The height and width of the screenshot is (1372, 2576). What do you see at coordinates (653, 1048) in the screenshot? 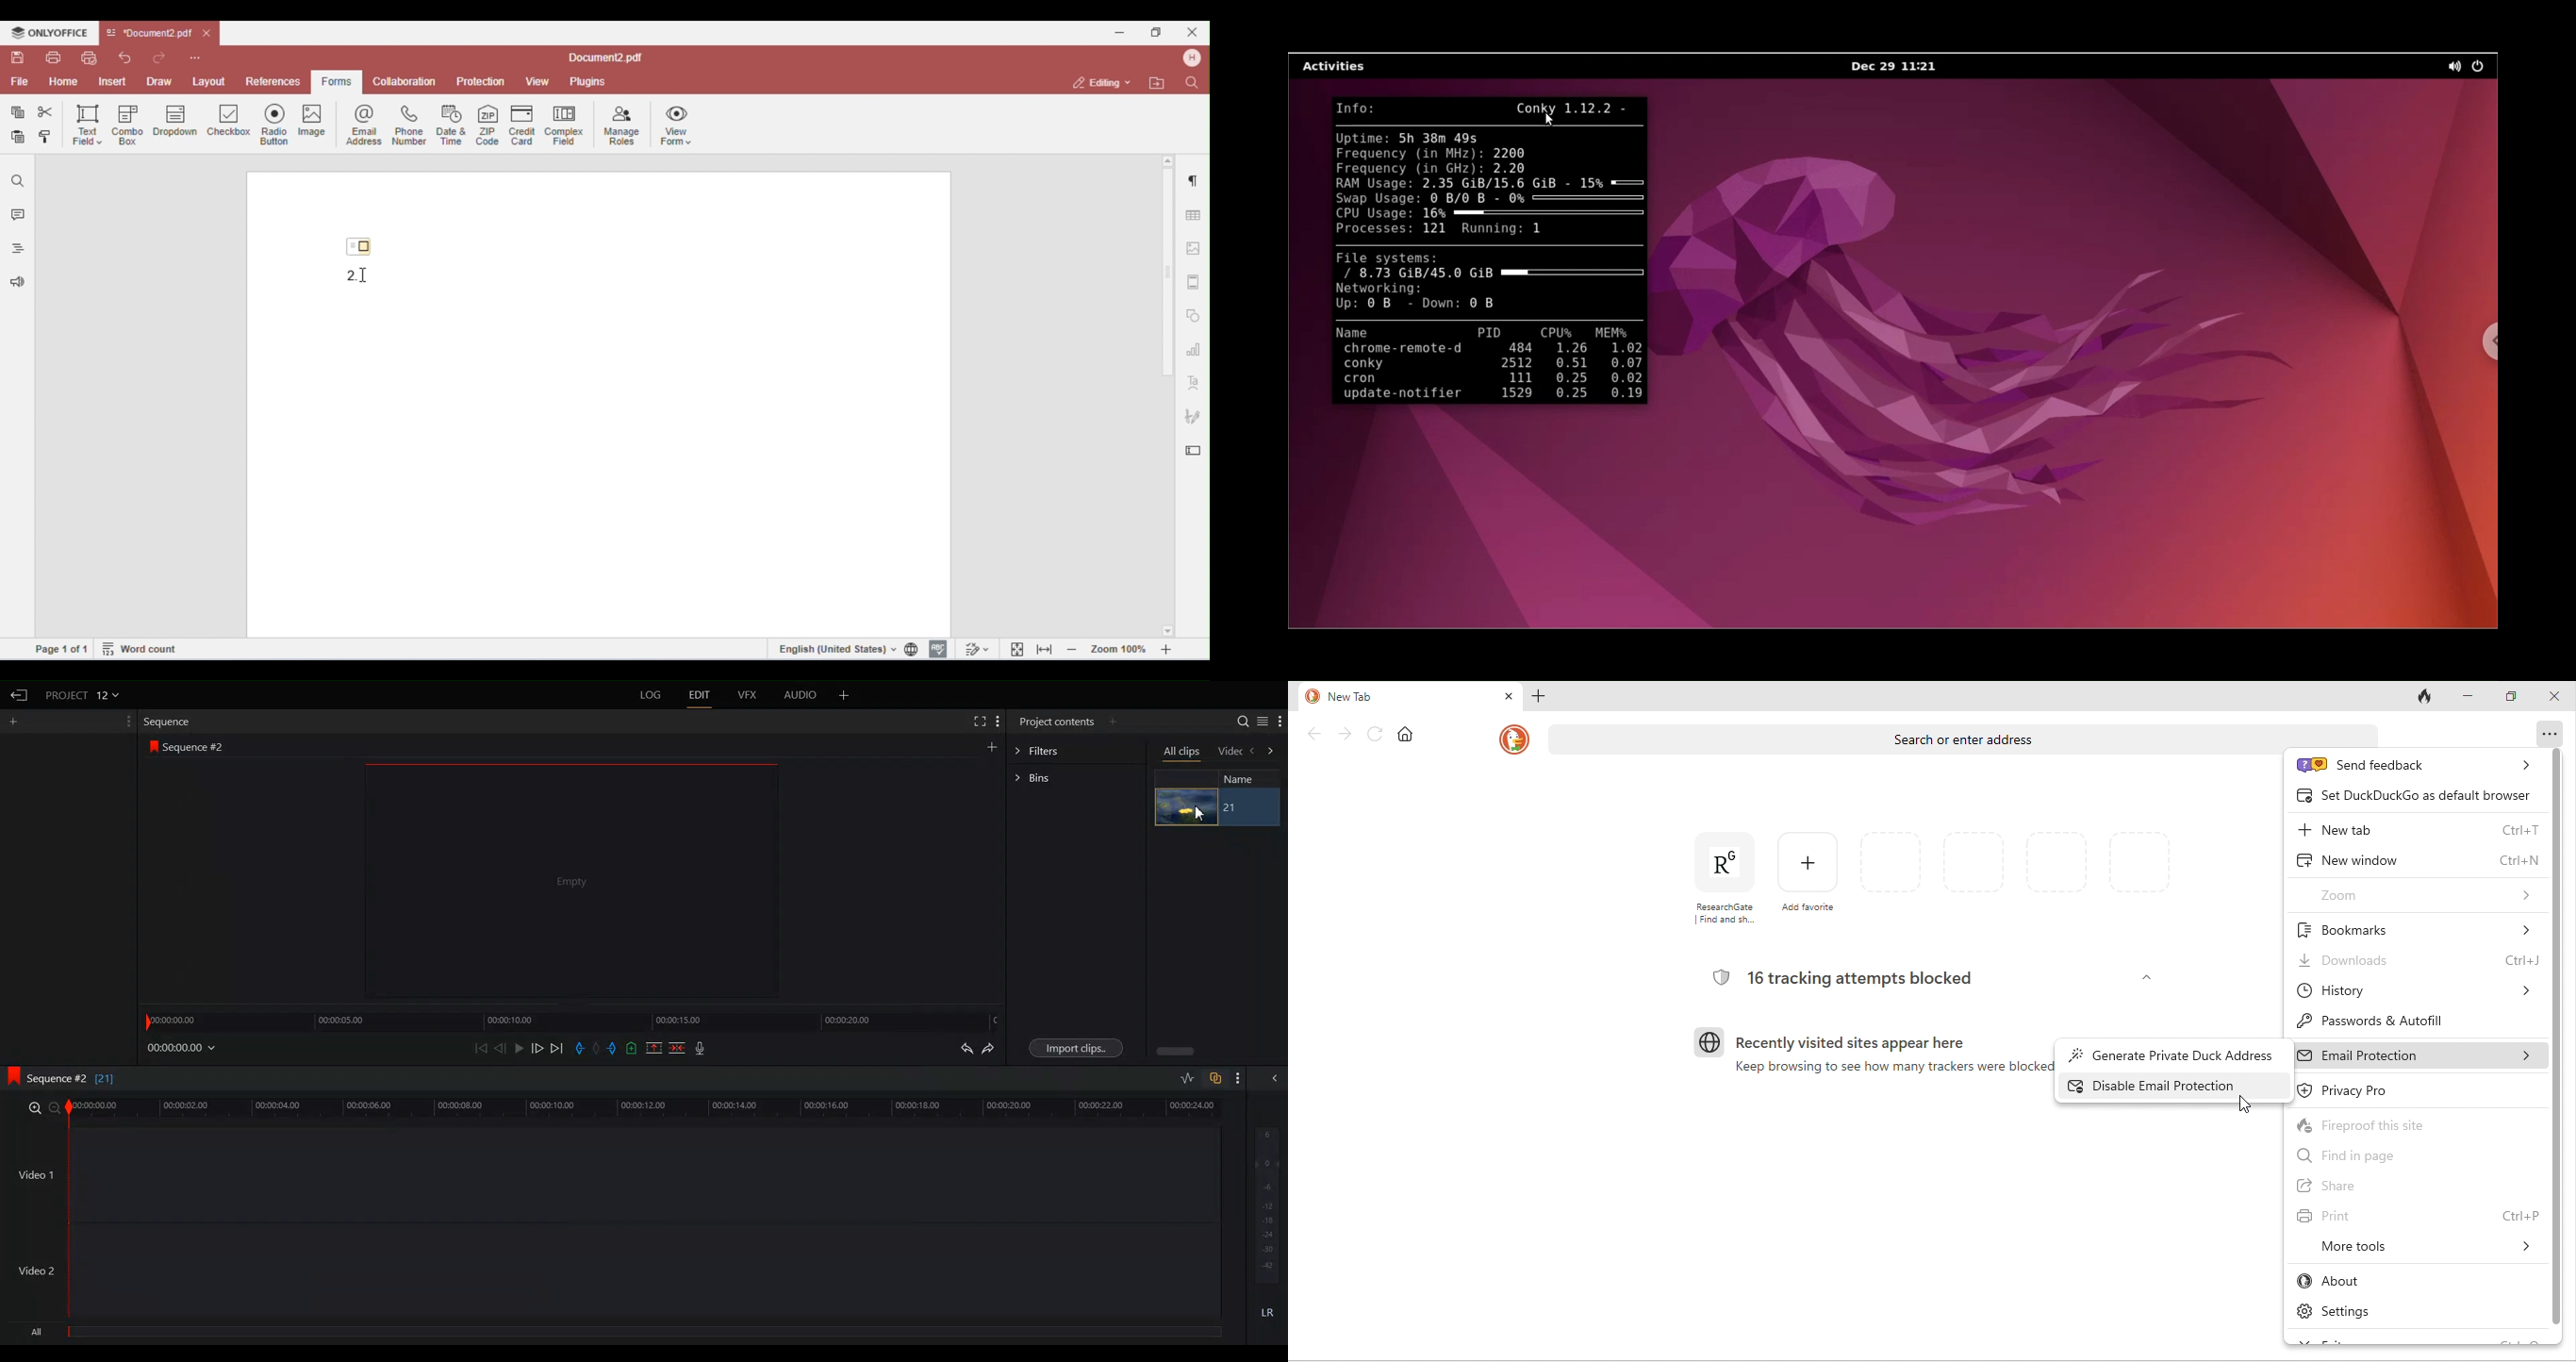
I see `Remove the marked section` at bounding box center [653, 1048].